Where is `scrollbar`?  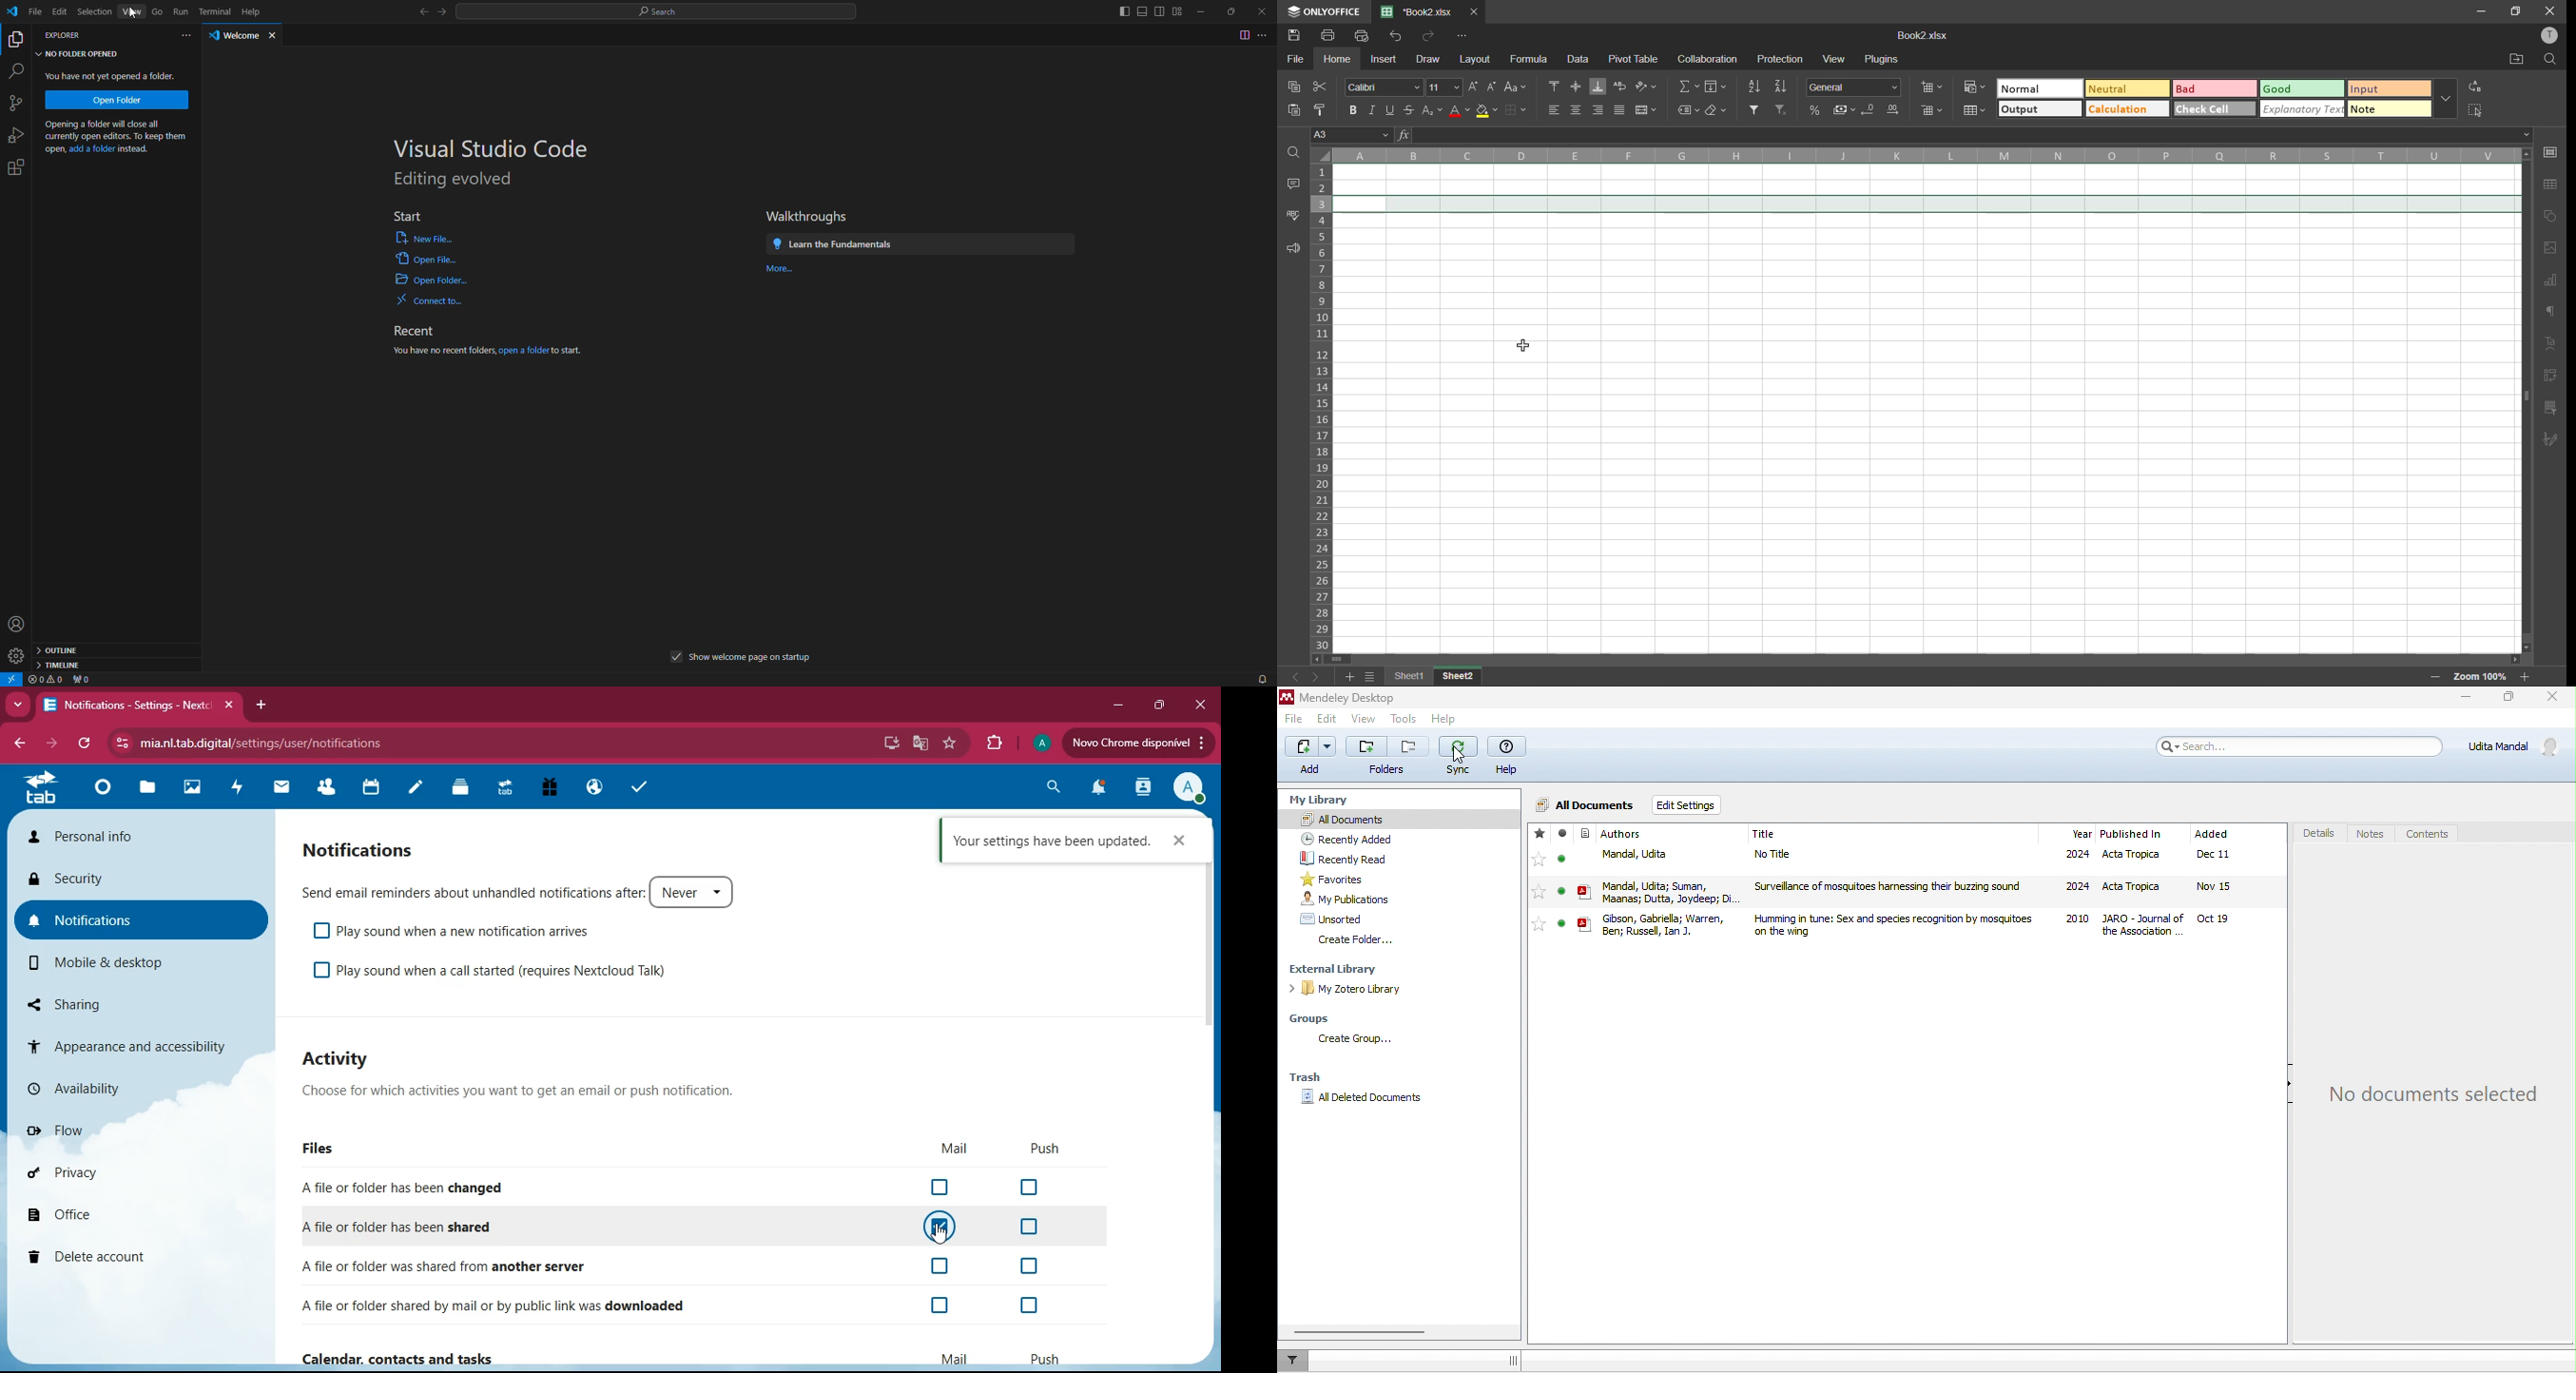
scrollbar is located at coordinates (1213, 950).